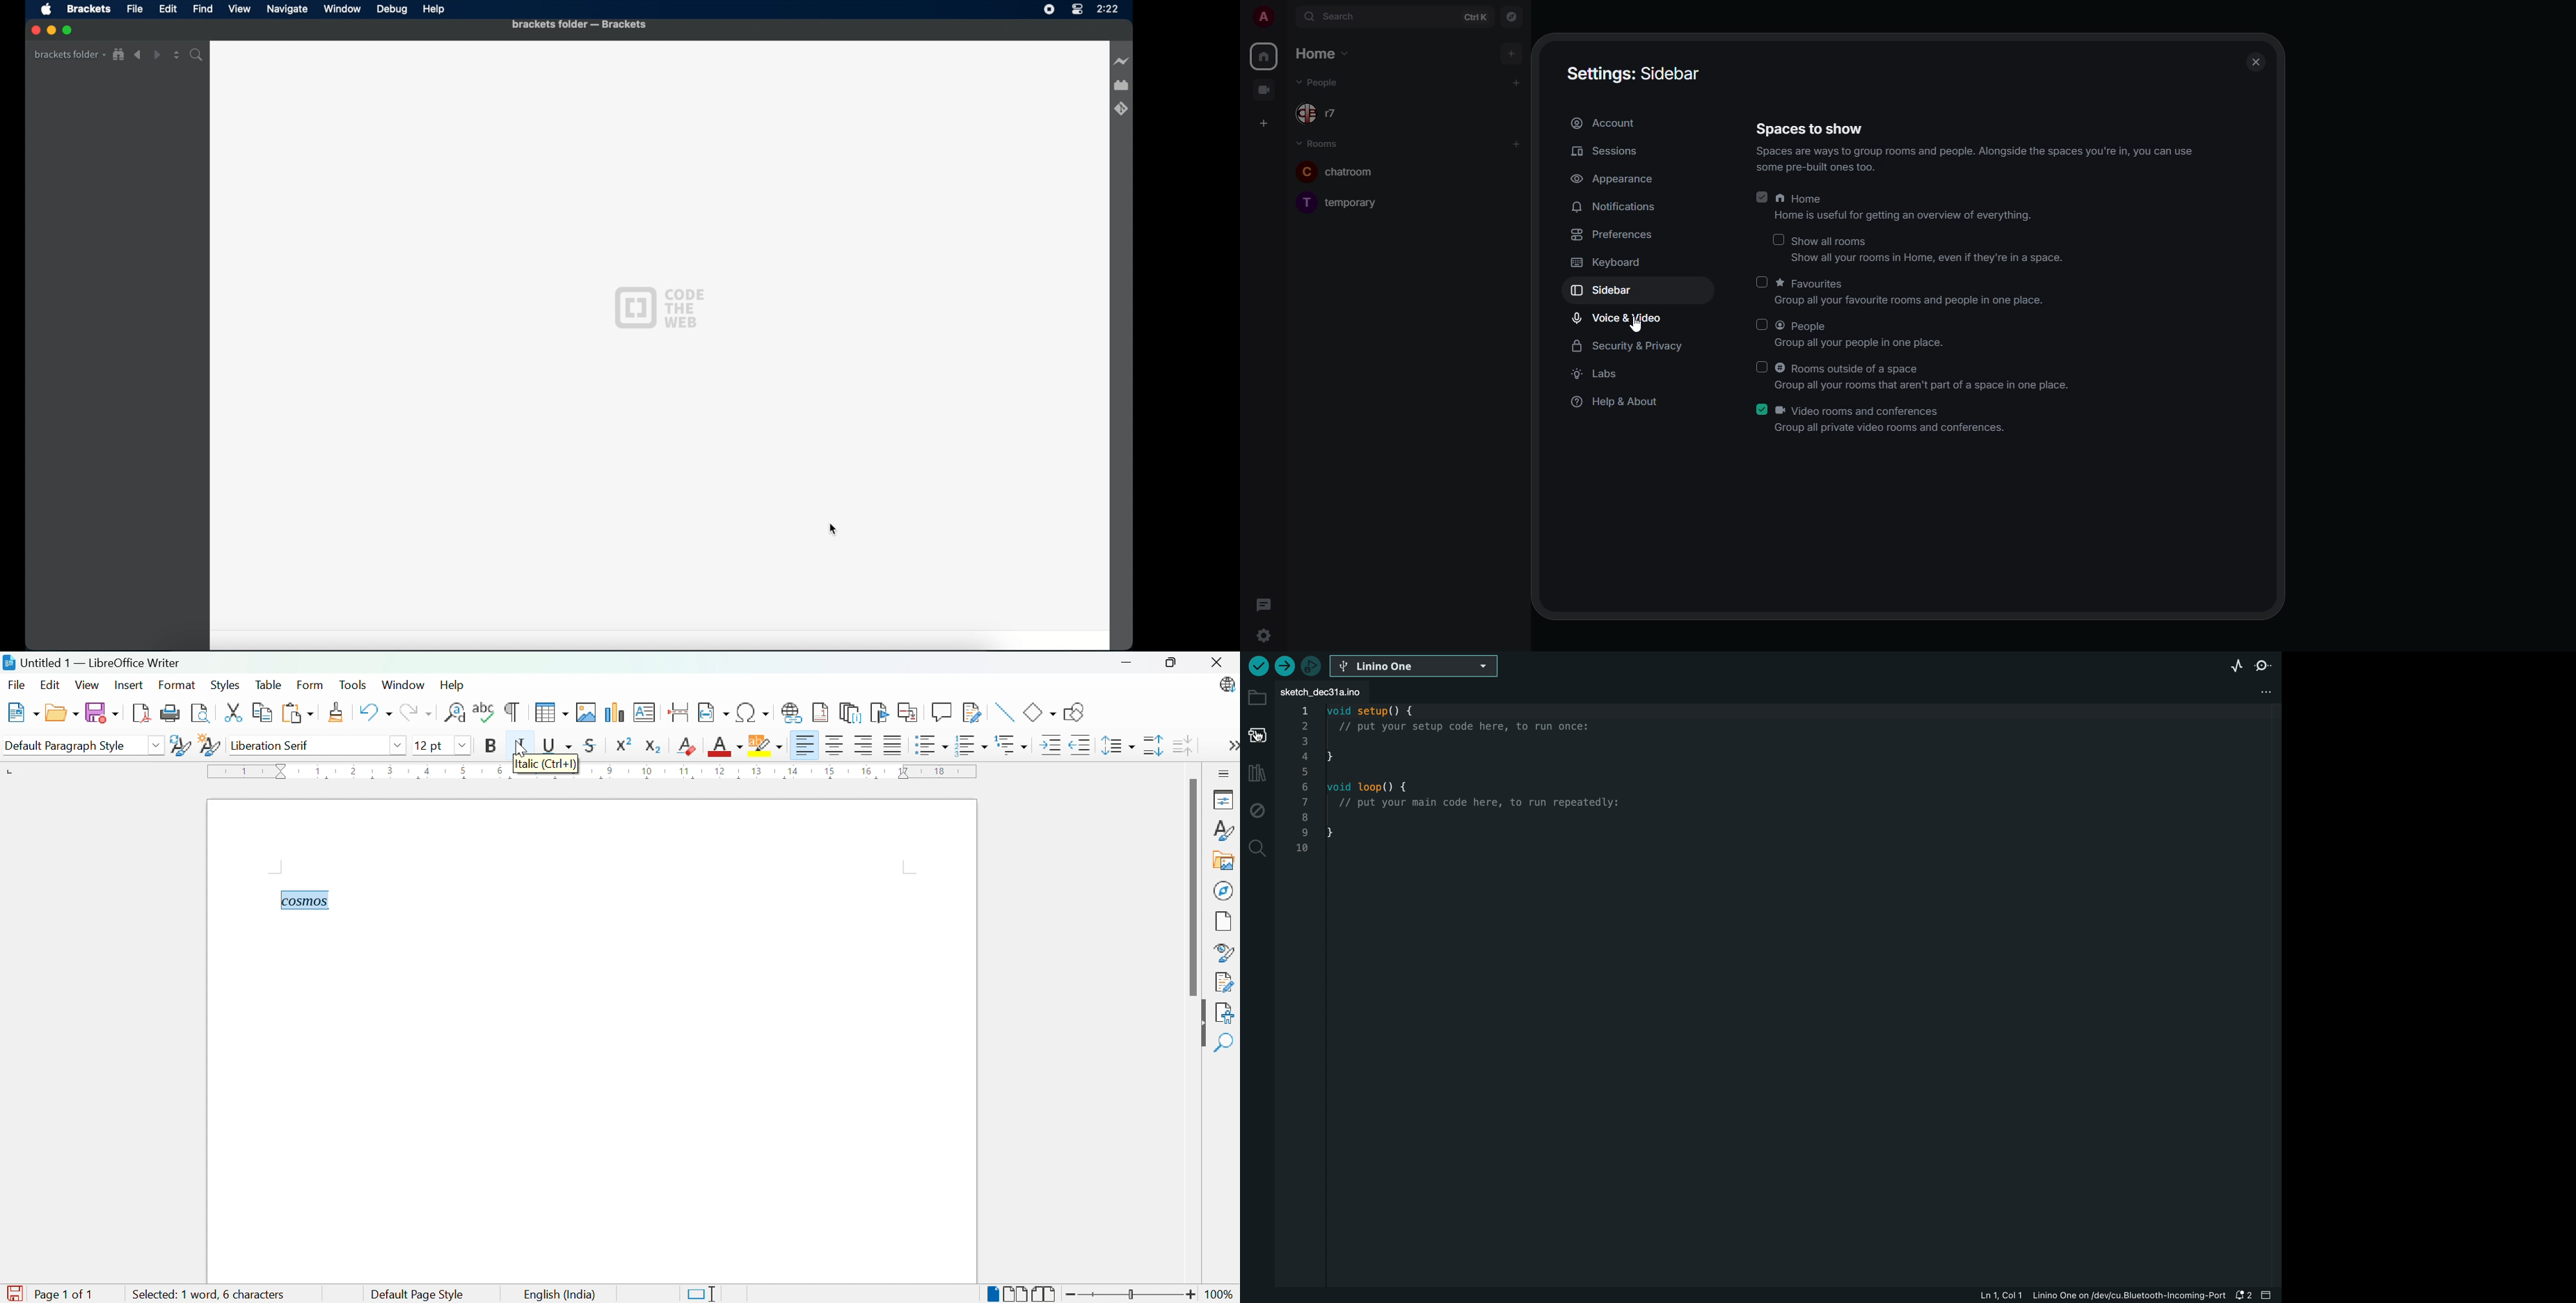 This screenshot has width=2576, height=1316. What do you see at coordinates (613, 713) in the screenshot?
I see `Insert chart` at bounding box center [613, 713].